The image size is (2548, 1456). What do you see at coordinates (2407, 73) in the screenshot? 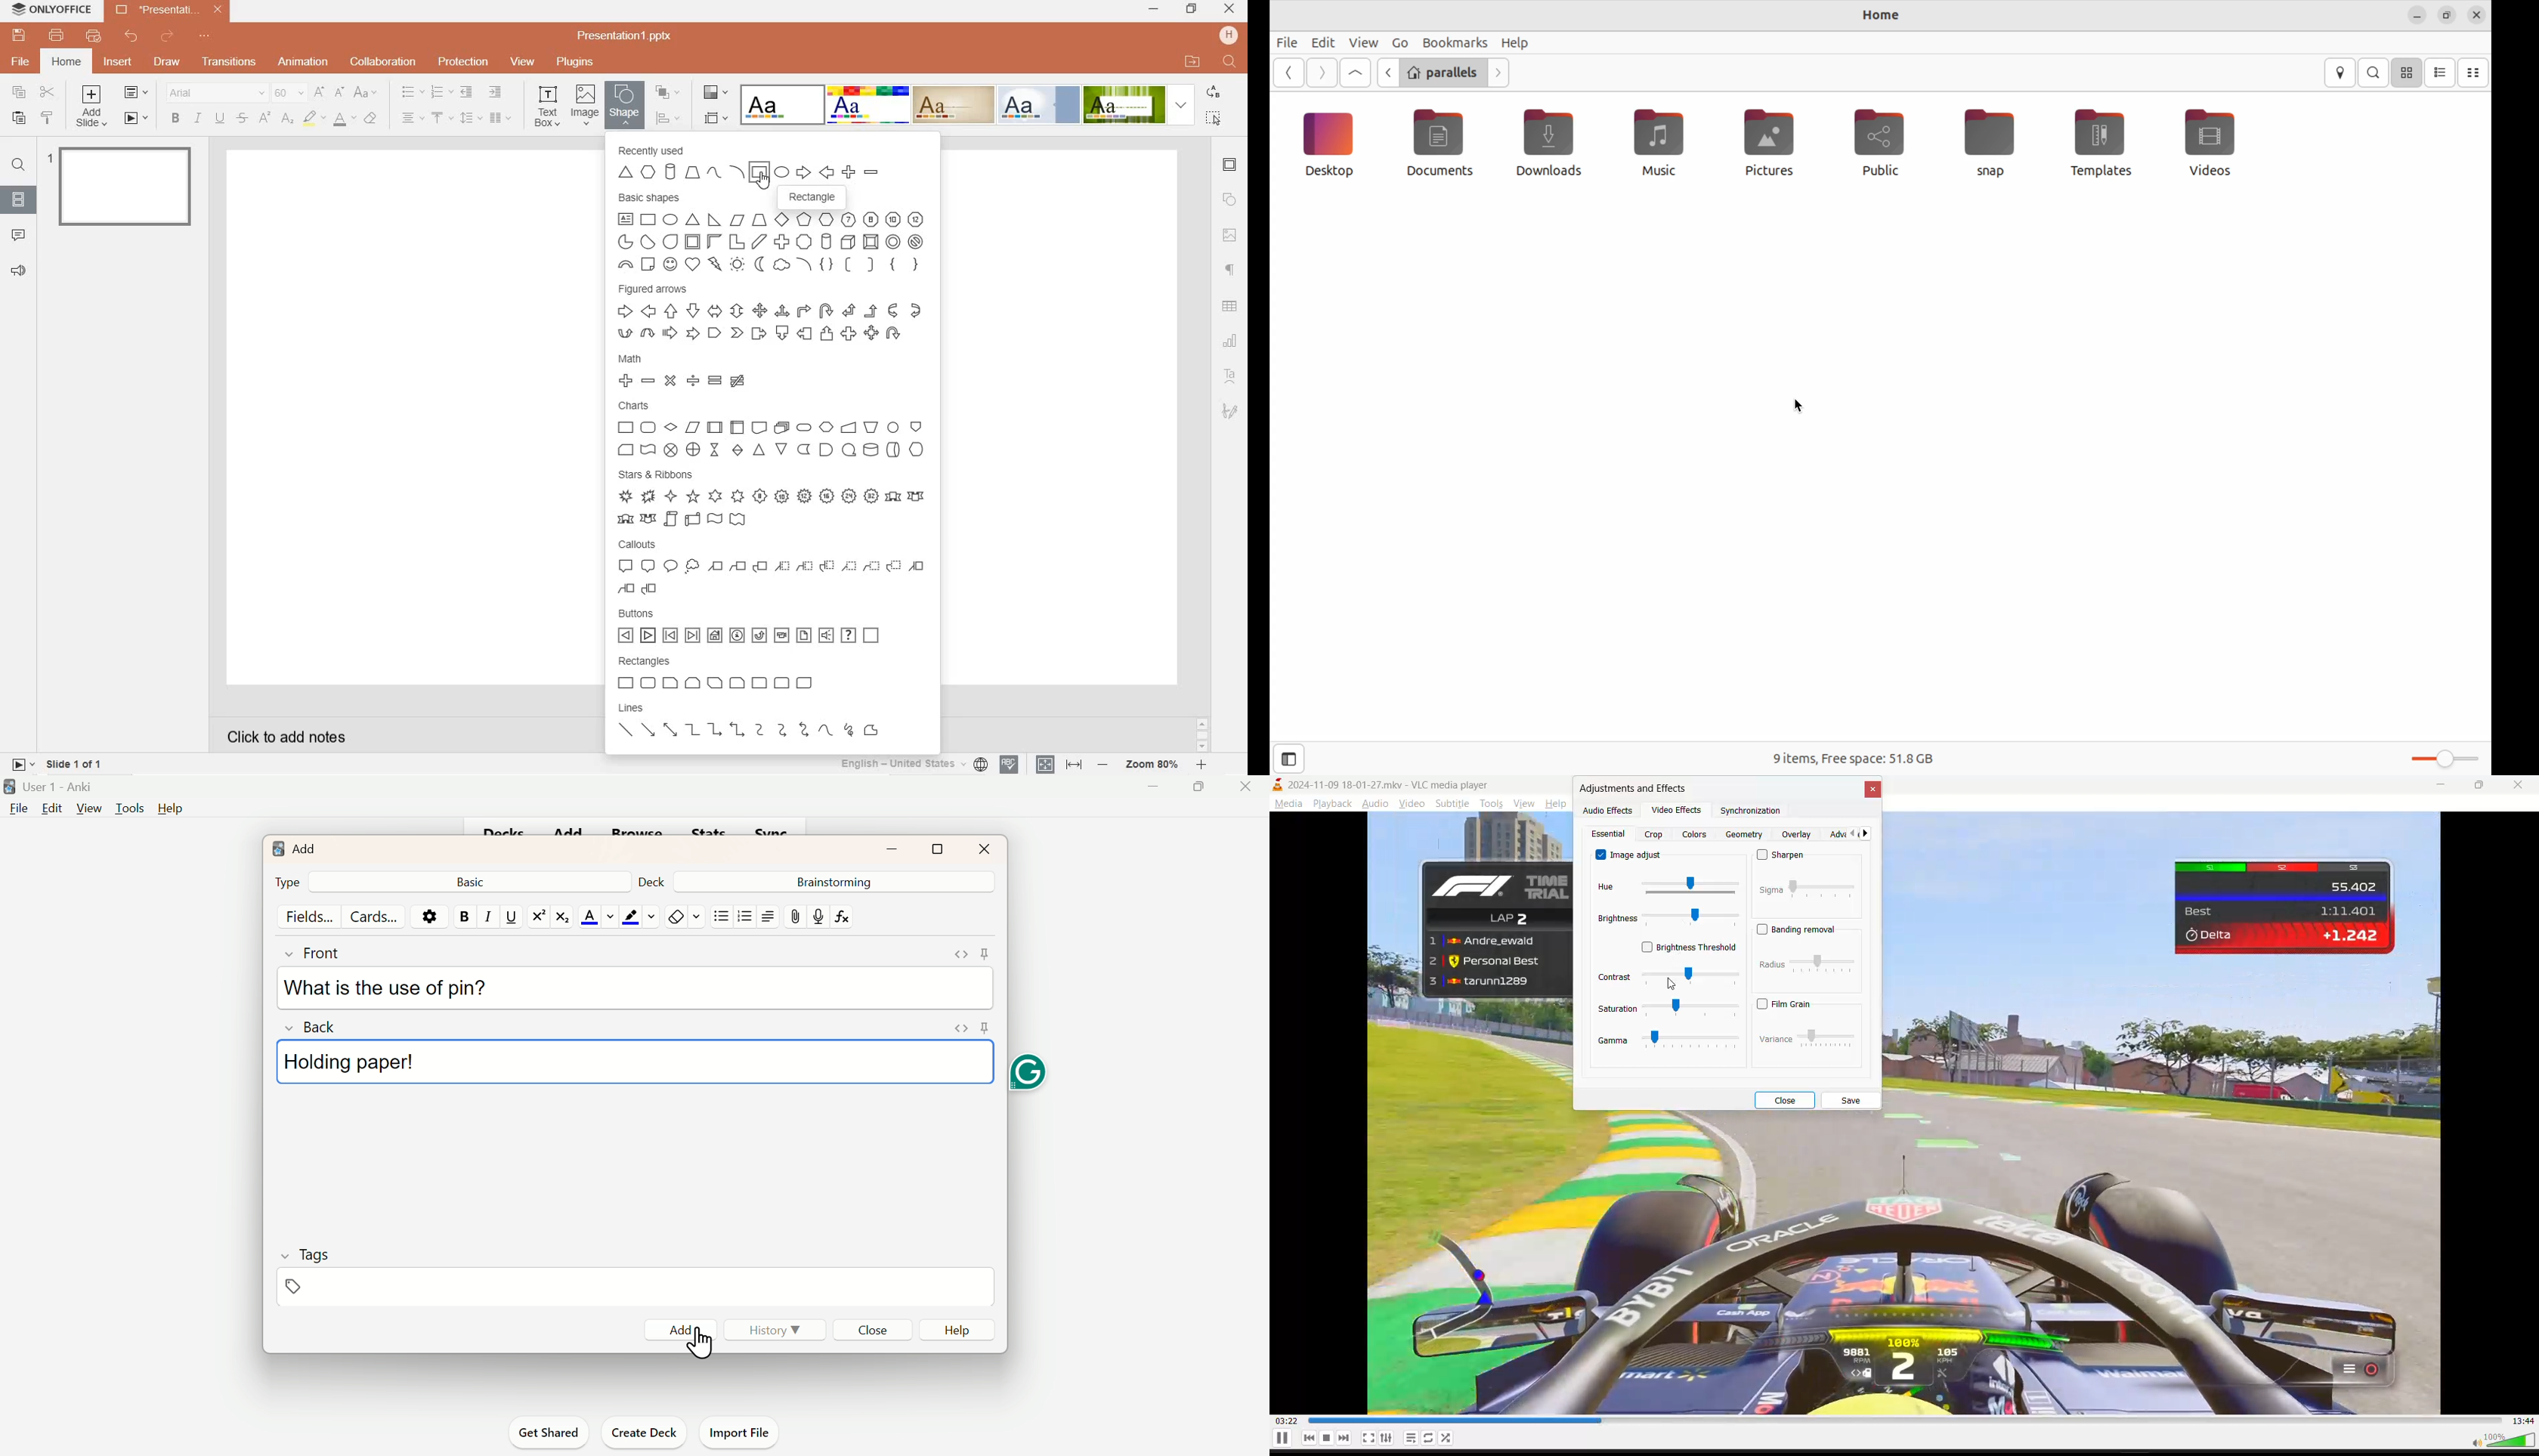
I see `icon view` at bounding box center [2407, 73].